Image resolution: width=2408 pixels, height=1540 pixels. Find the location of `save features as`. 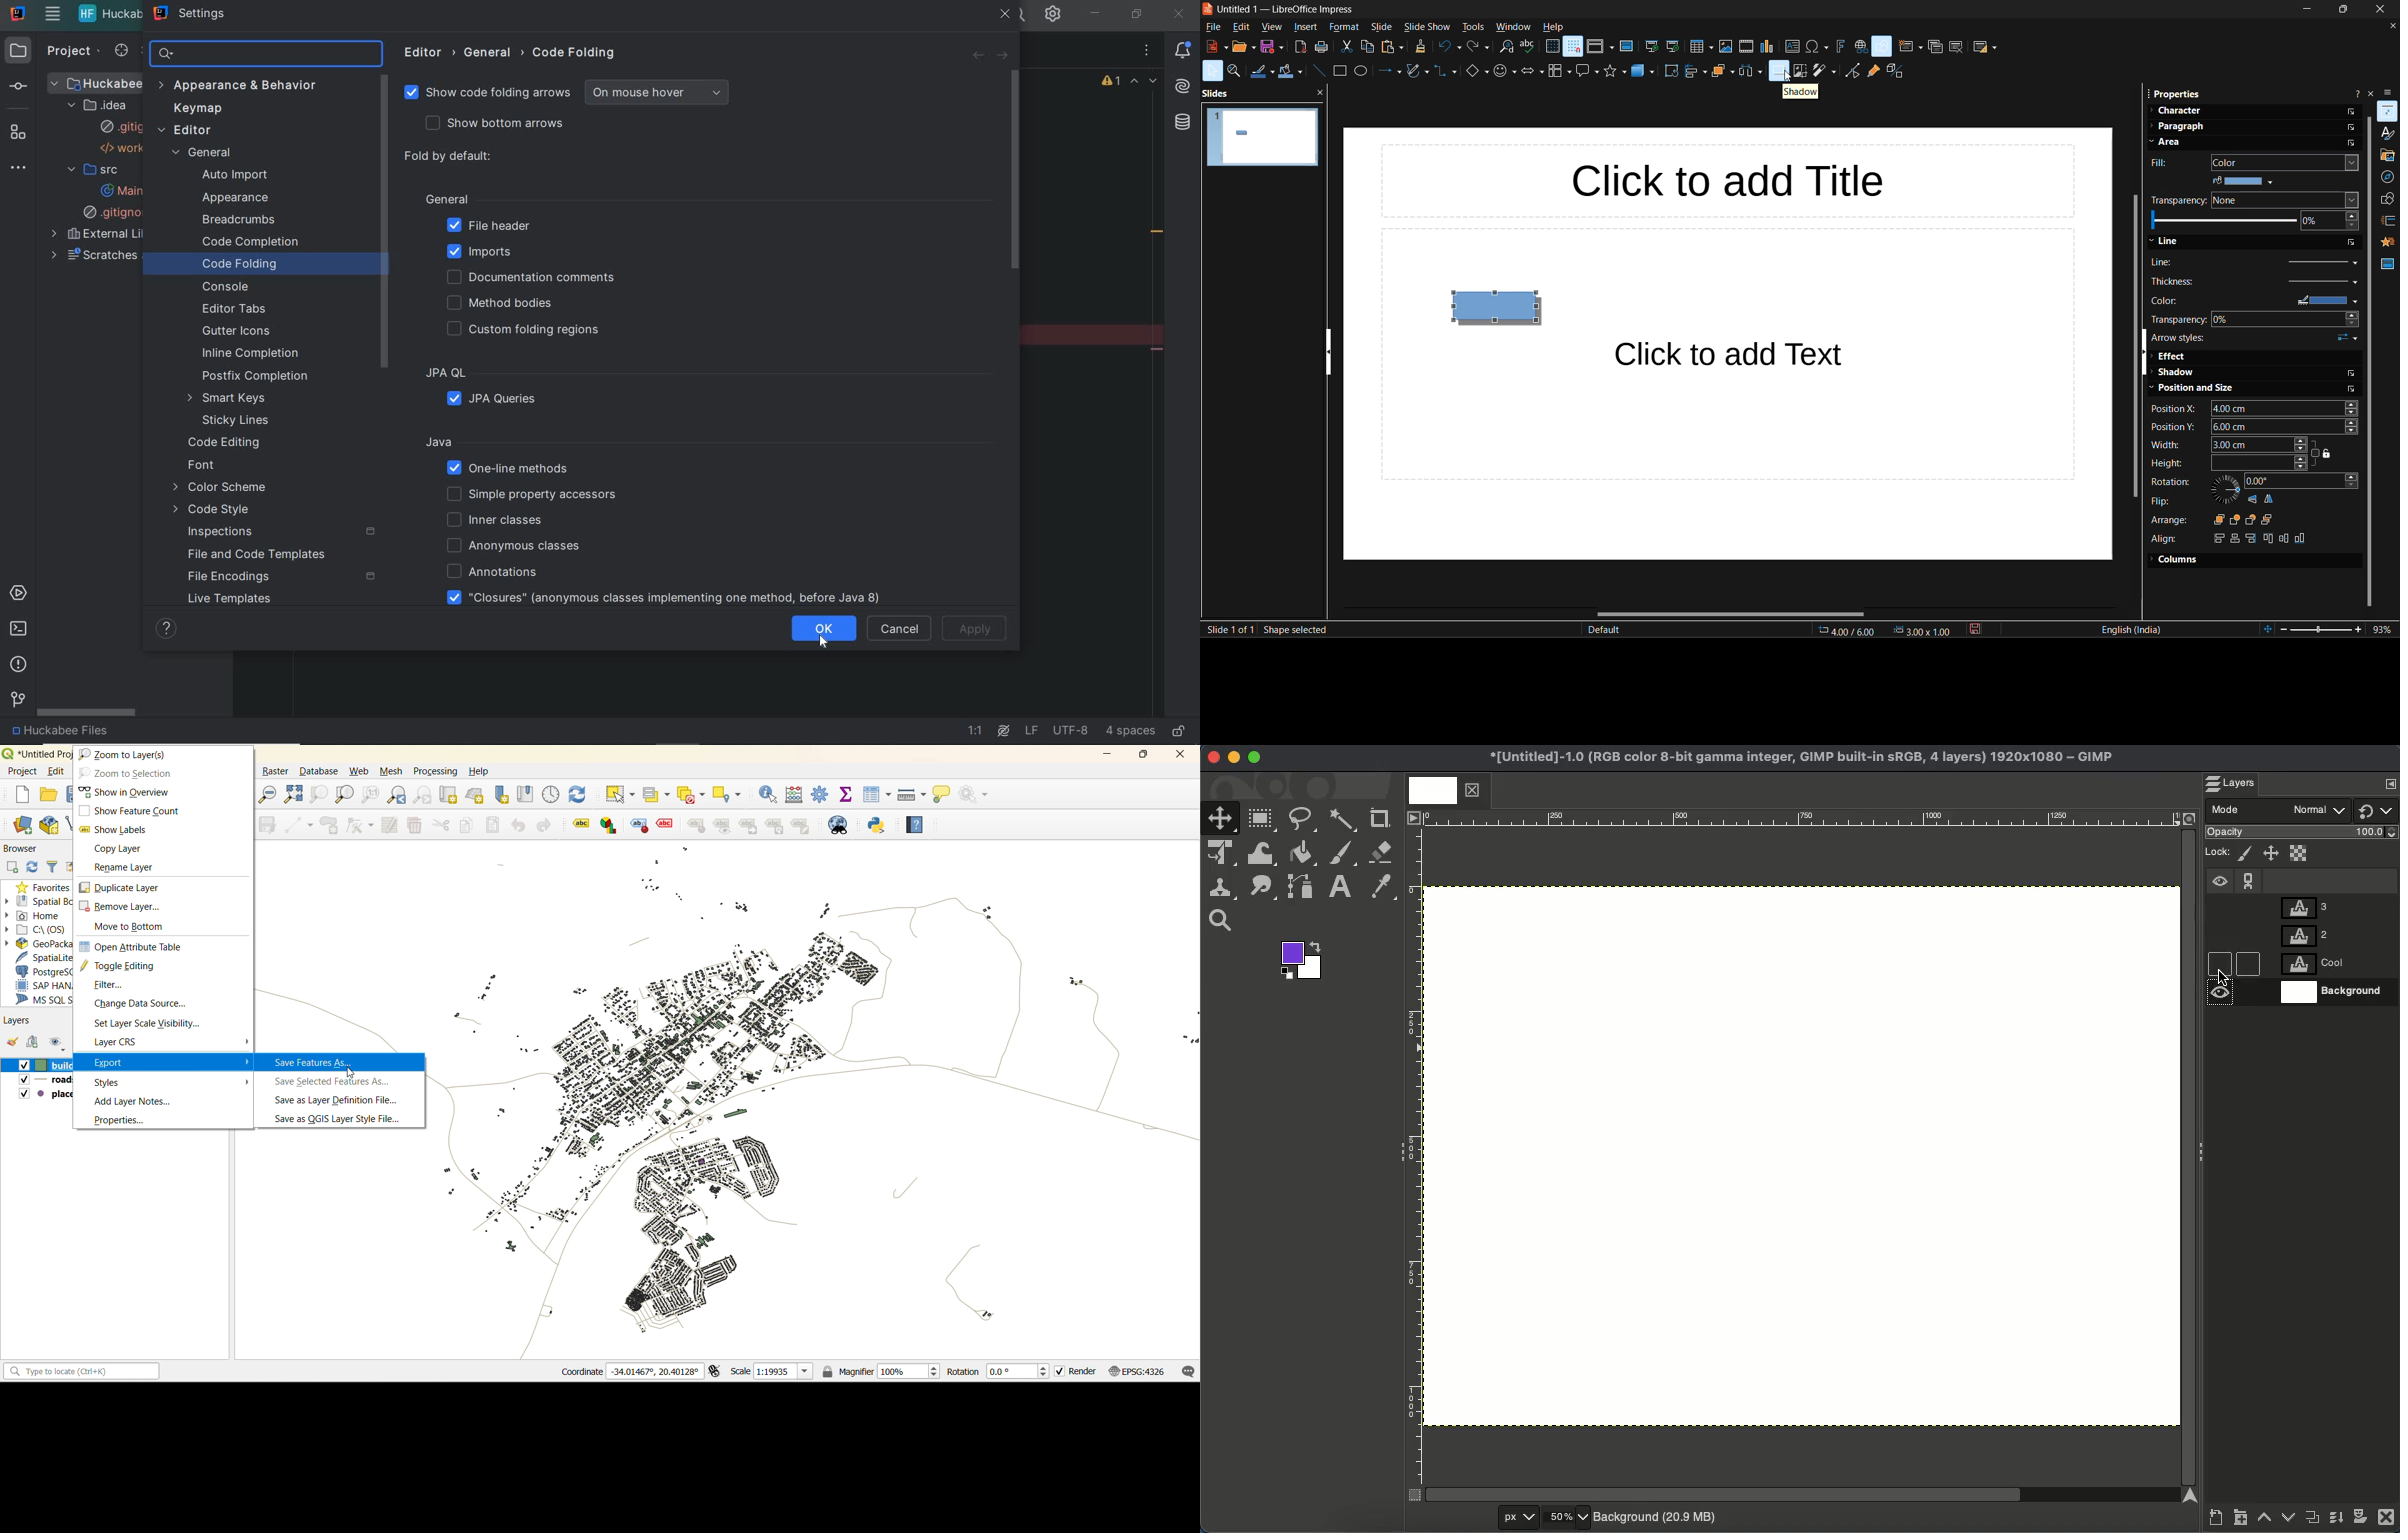

save features as is located at coordinates (320, 1062).